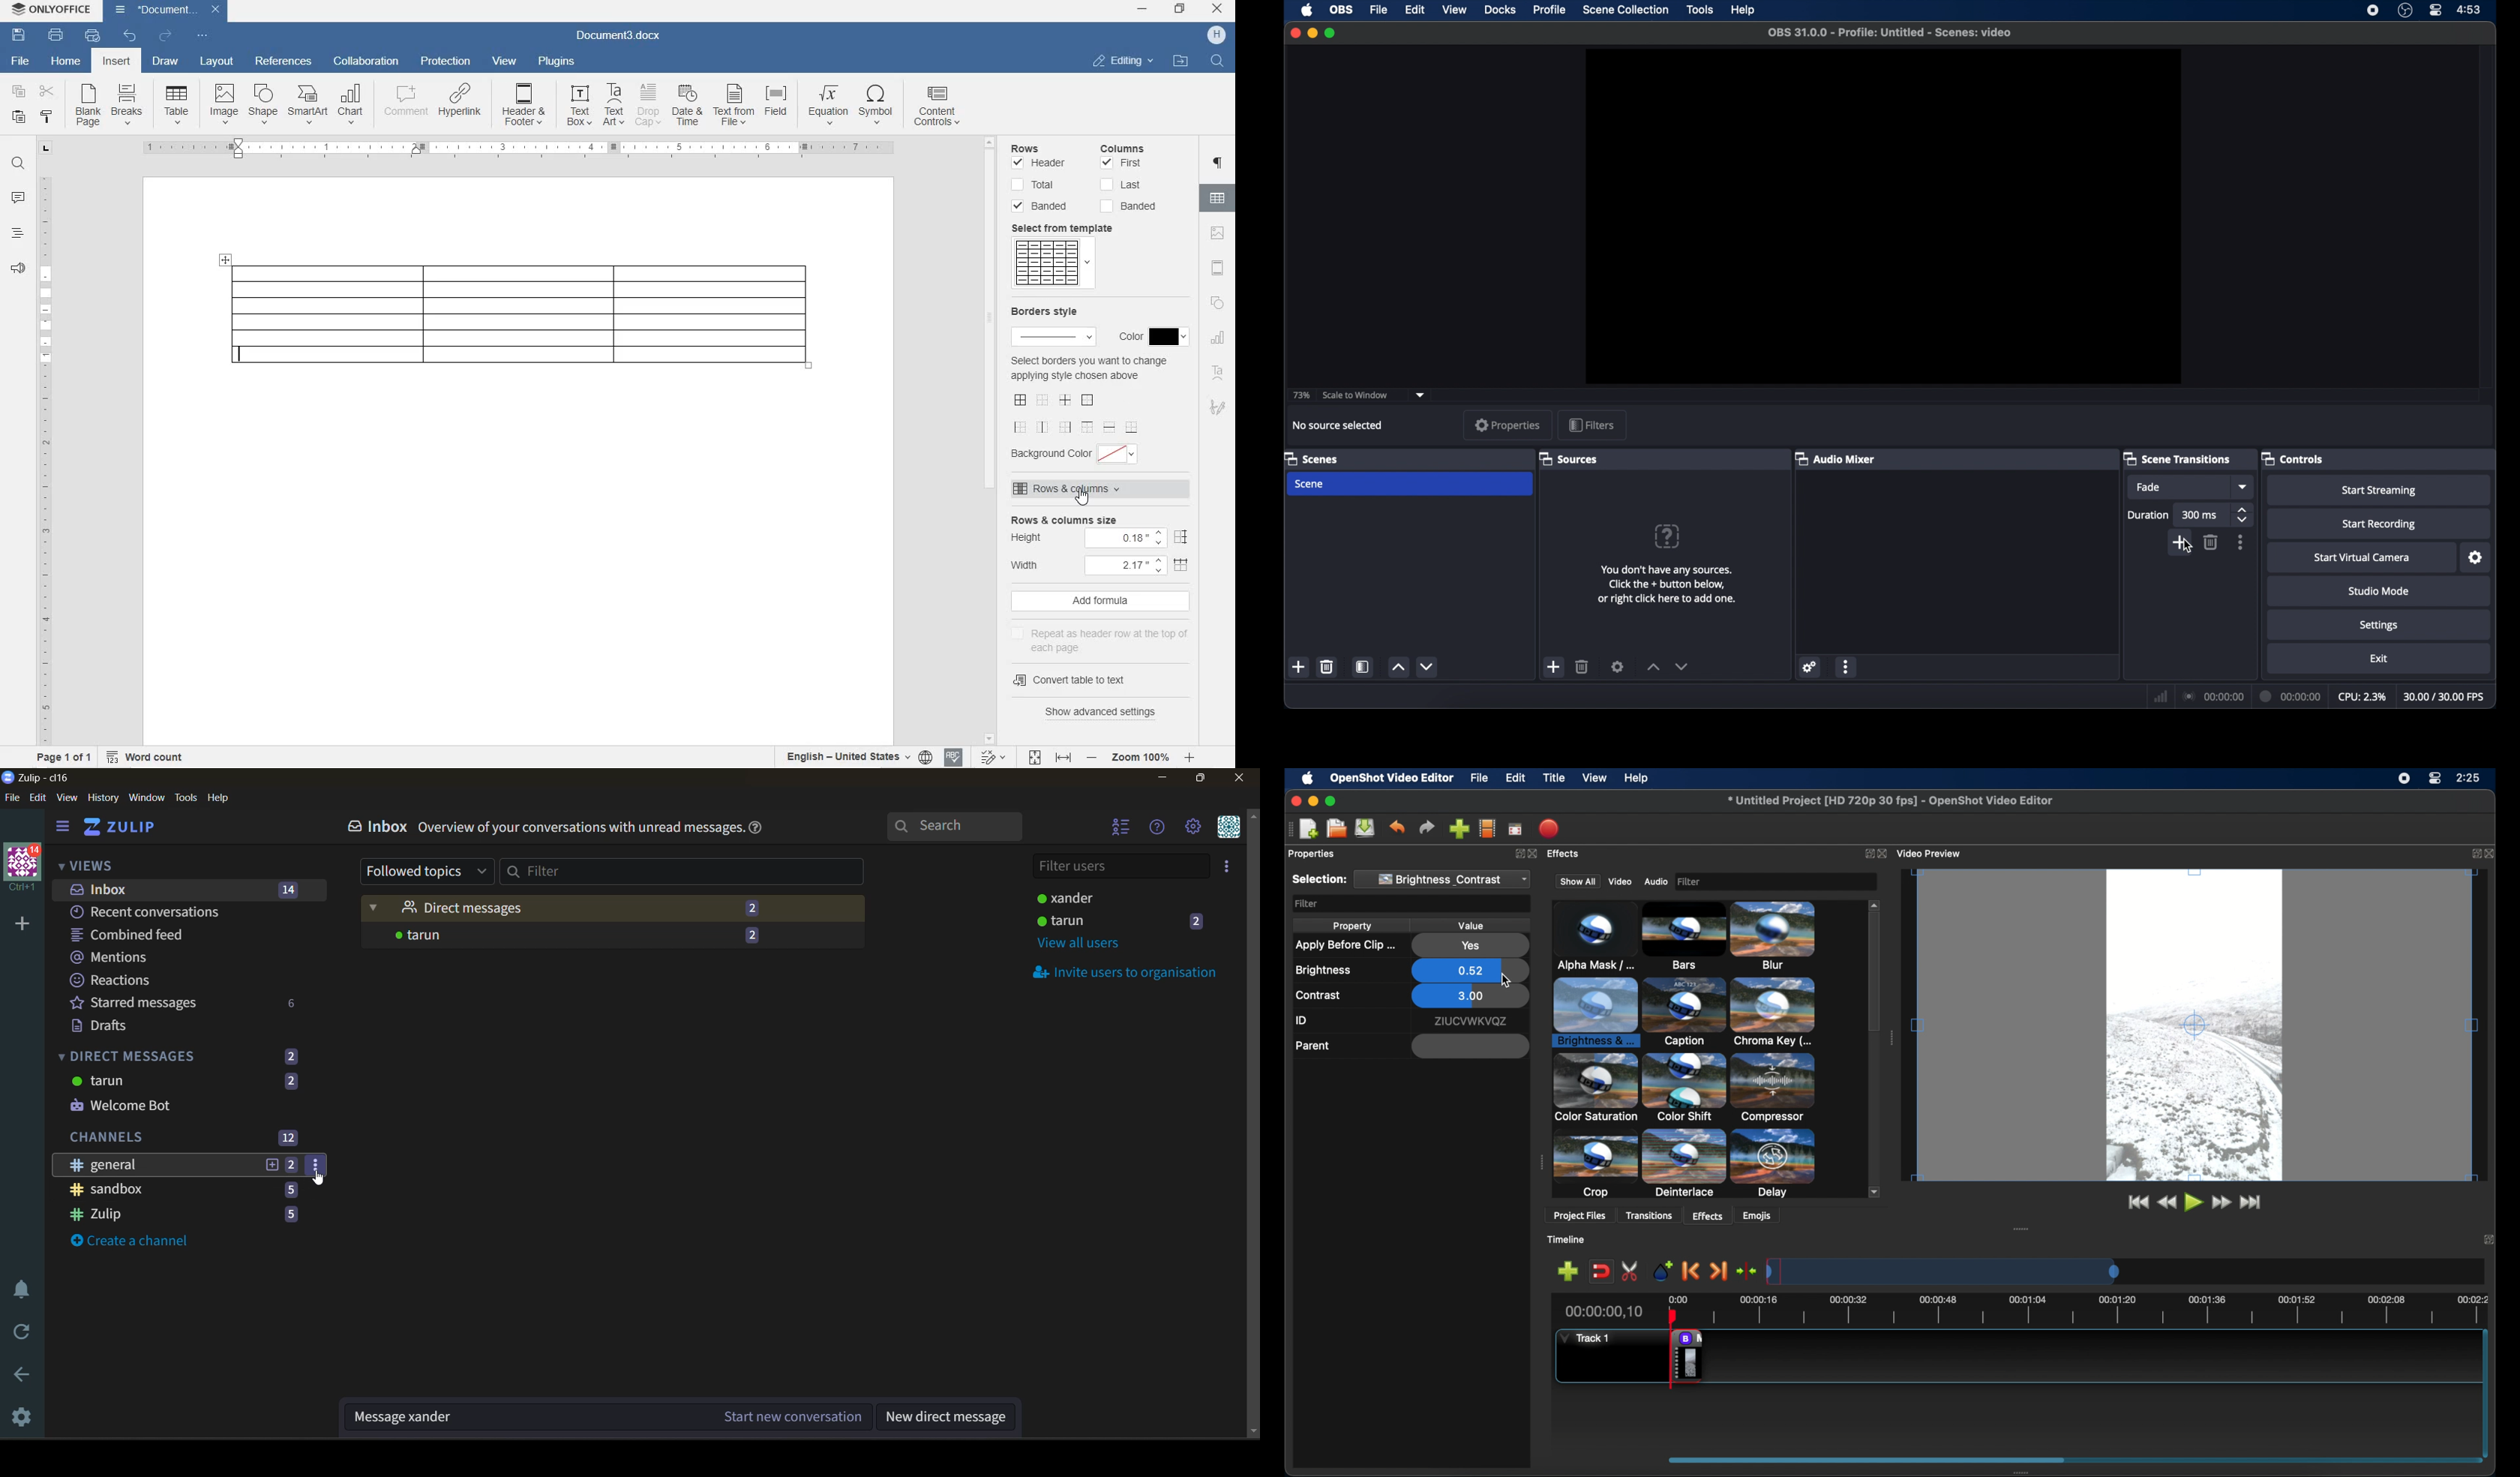 Image resolution: width=2520 pixels, height=1484 pixels. What do you see at coordinates (1336, 425) in the screenshot?
I see `no source selected` at bounding box center [1336, 425].